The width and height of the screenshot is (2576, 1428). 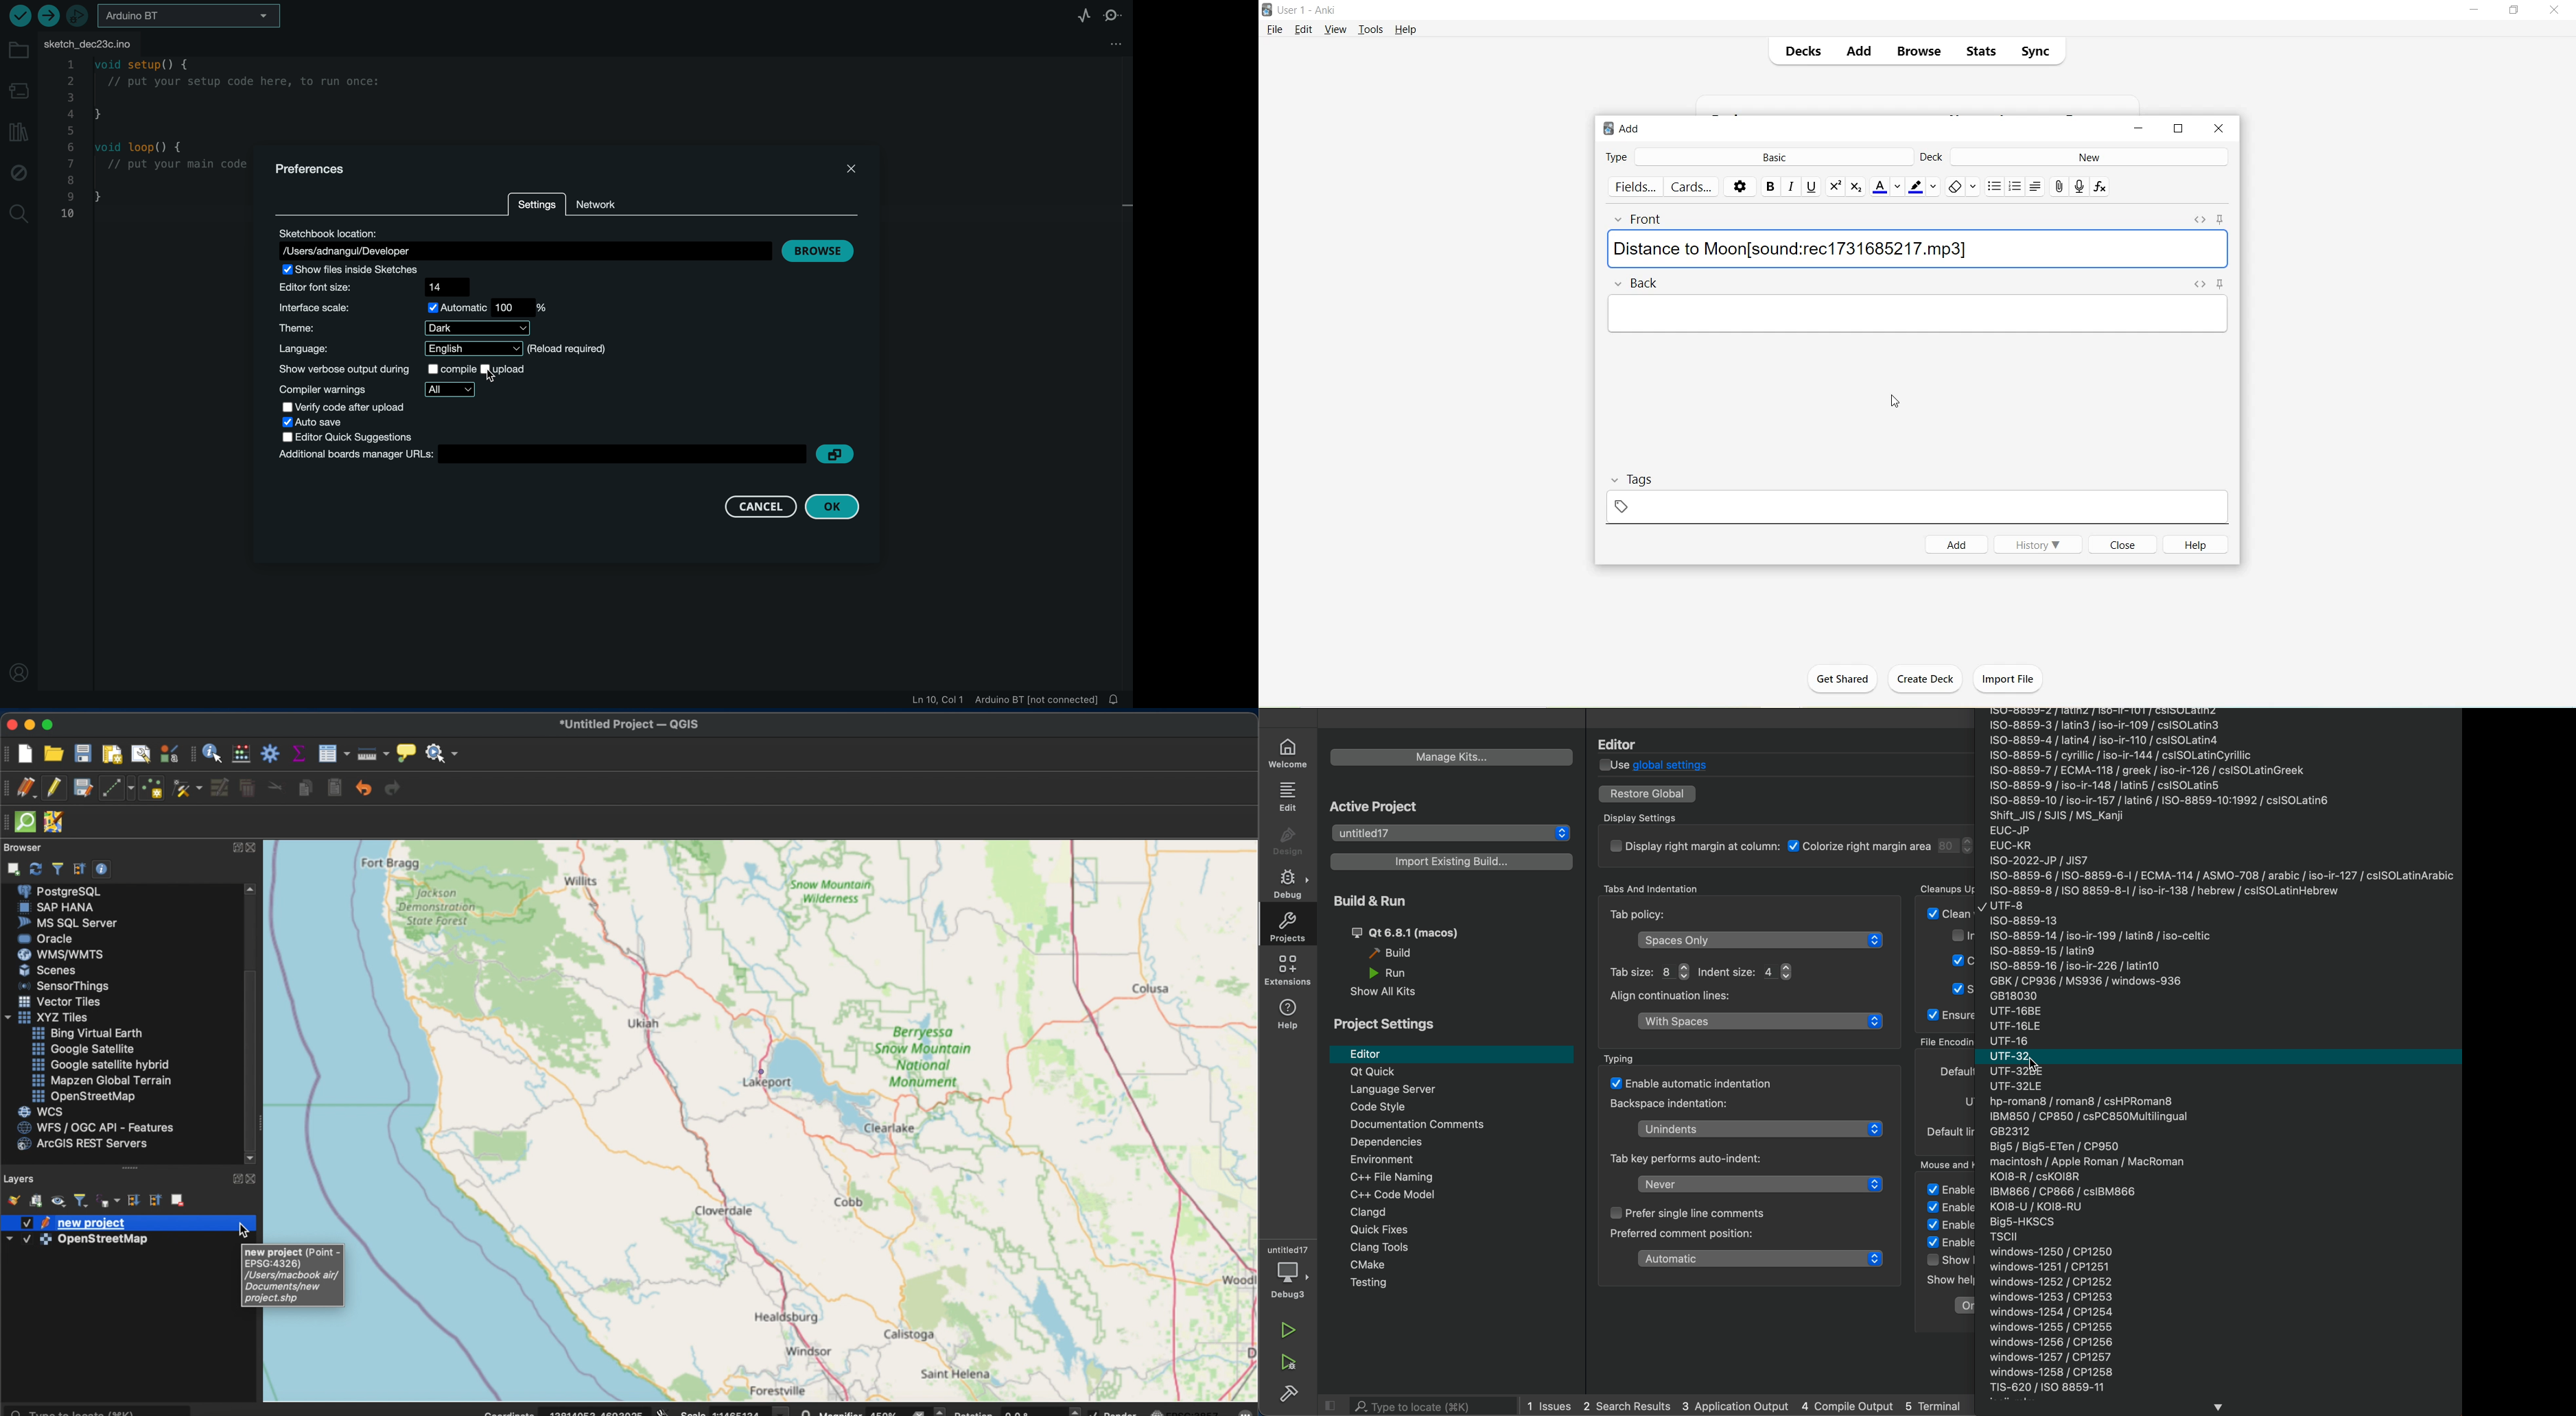 What do you see at coordinates (1371, 30) in the screenshot?
I see `Tools` at bounding box center [1371, 30].